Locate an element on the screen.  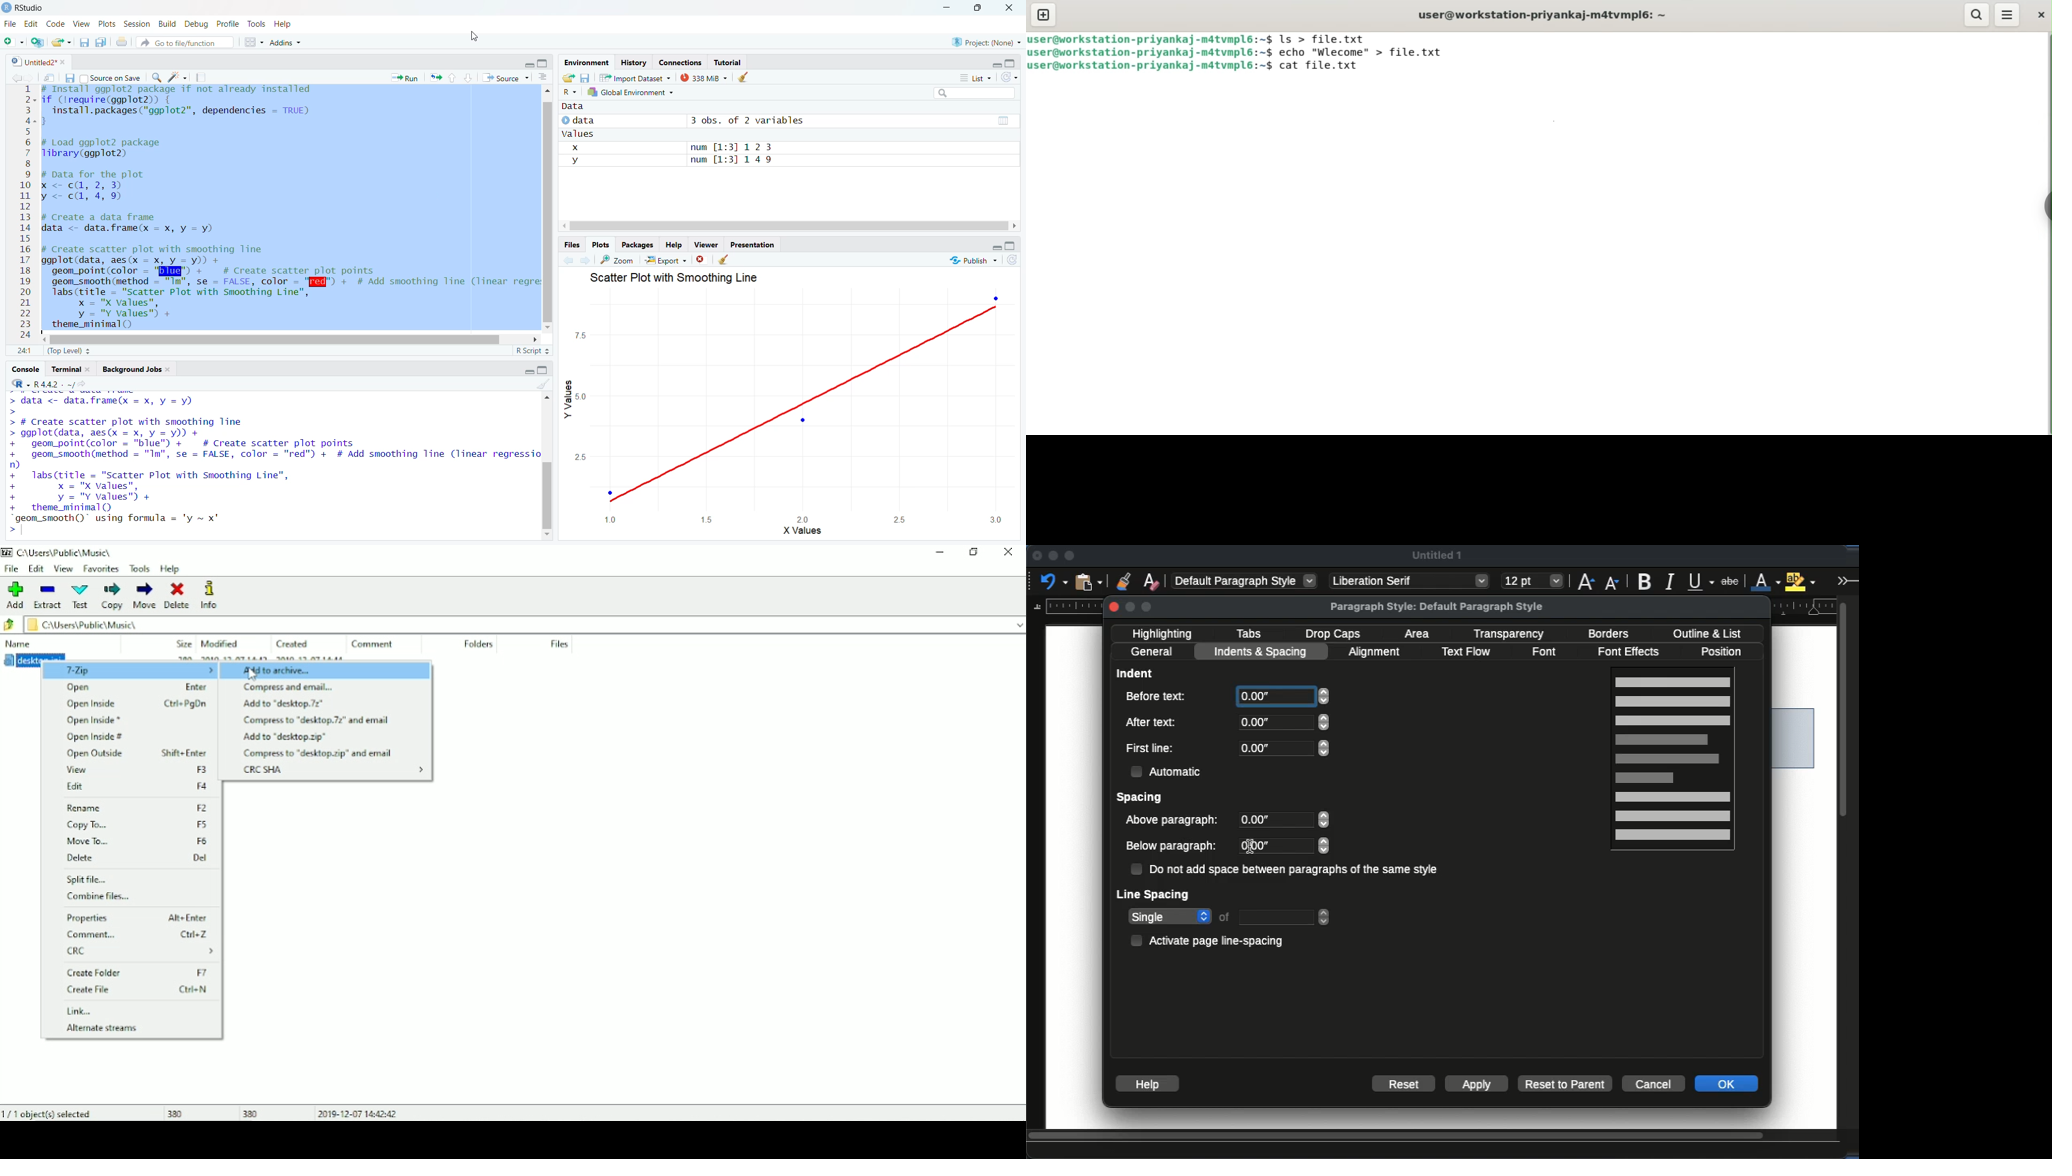
font effects is located at coordinates (1634, 652).